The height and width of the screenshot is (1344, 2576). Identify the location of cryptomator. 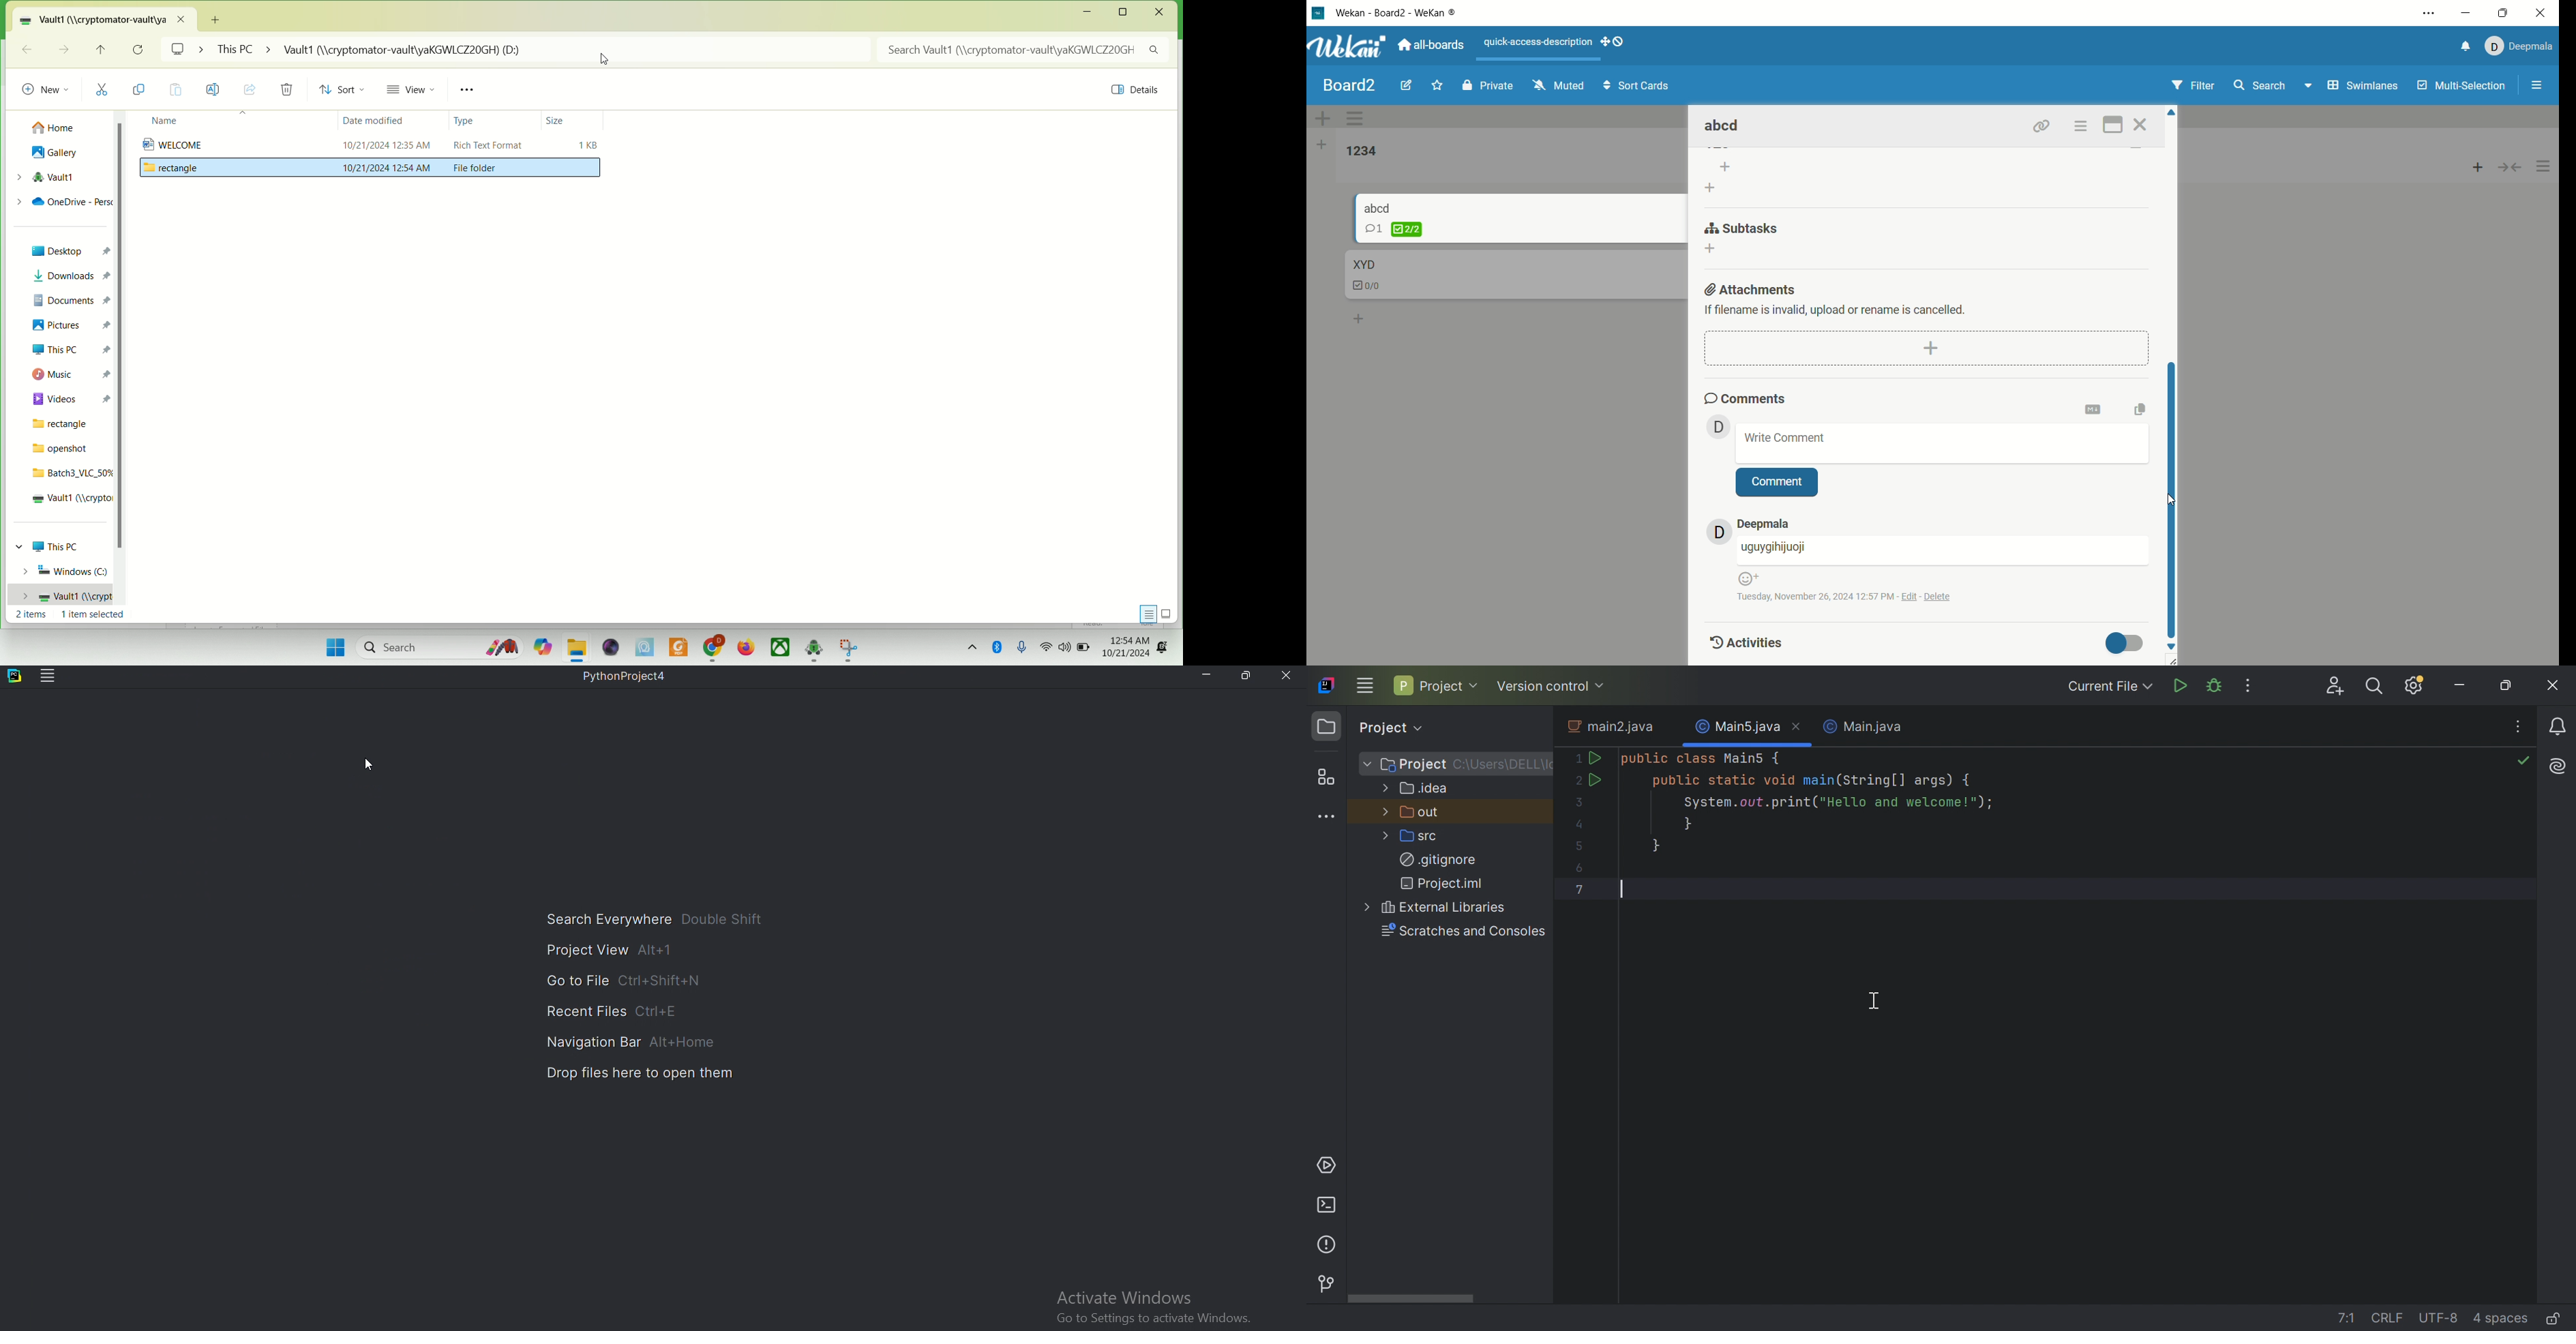
(814, 648).